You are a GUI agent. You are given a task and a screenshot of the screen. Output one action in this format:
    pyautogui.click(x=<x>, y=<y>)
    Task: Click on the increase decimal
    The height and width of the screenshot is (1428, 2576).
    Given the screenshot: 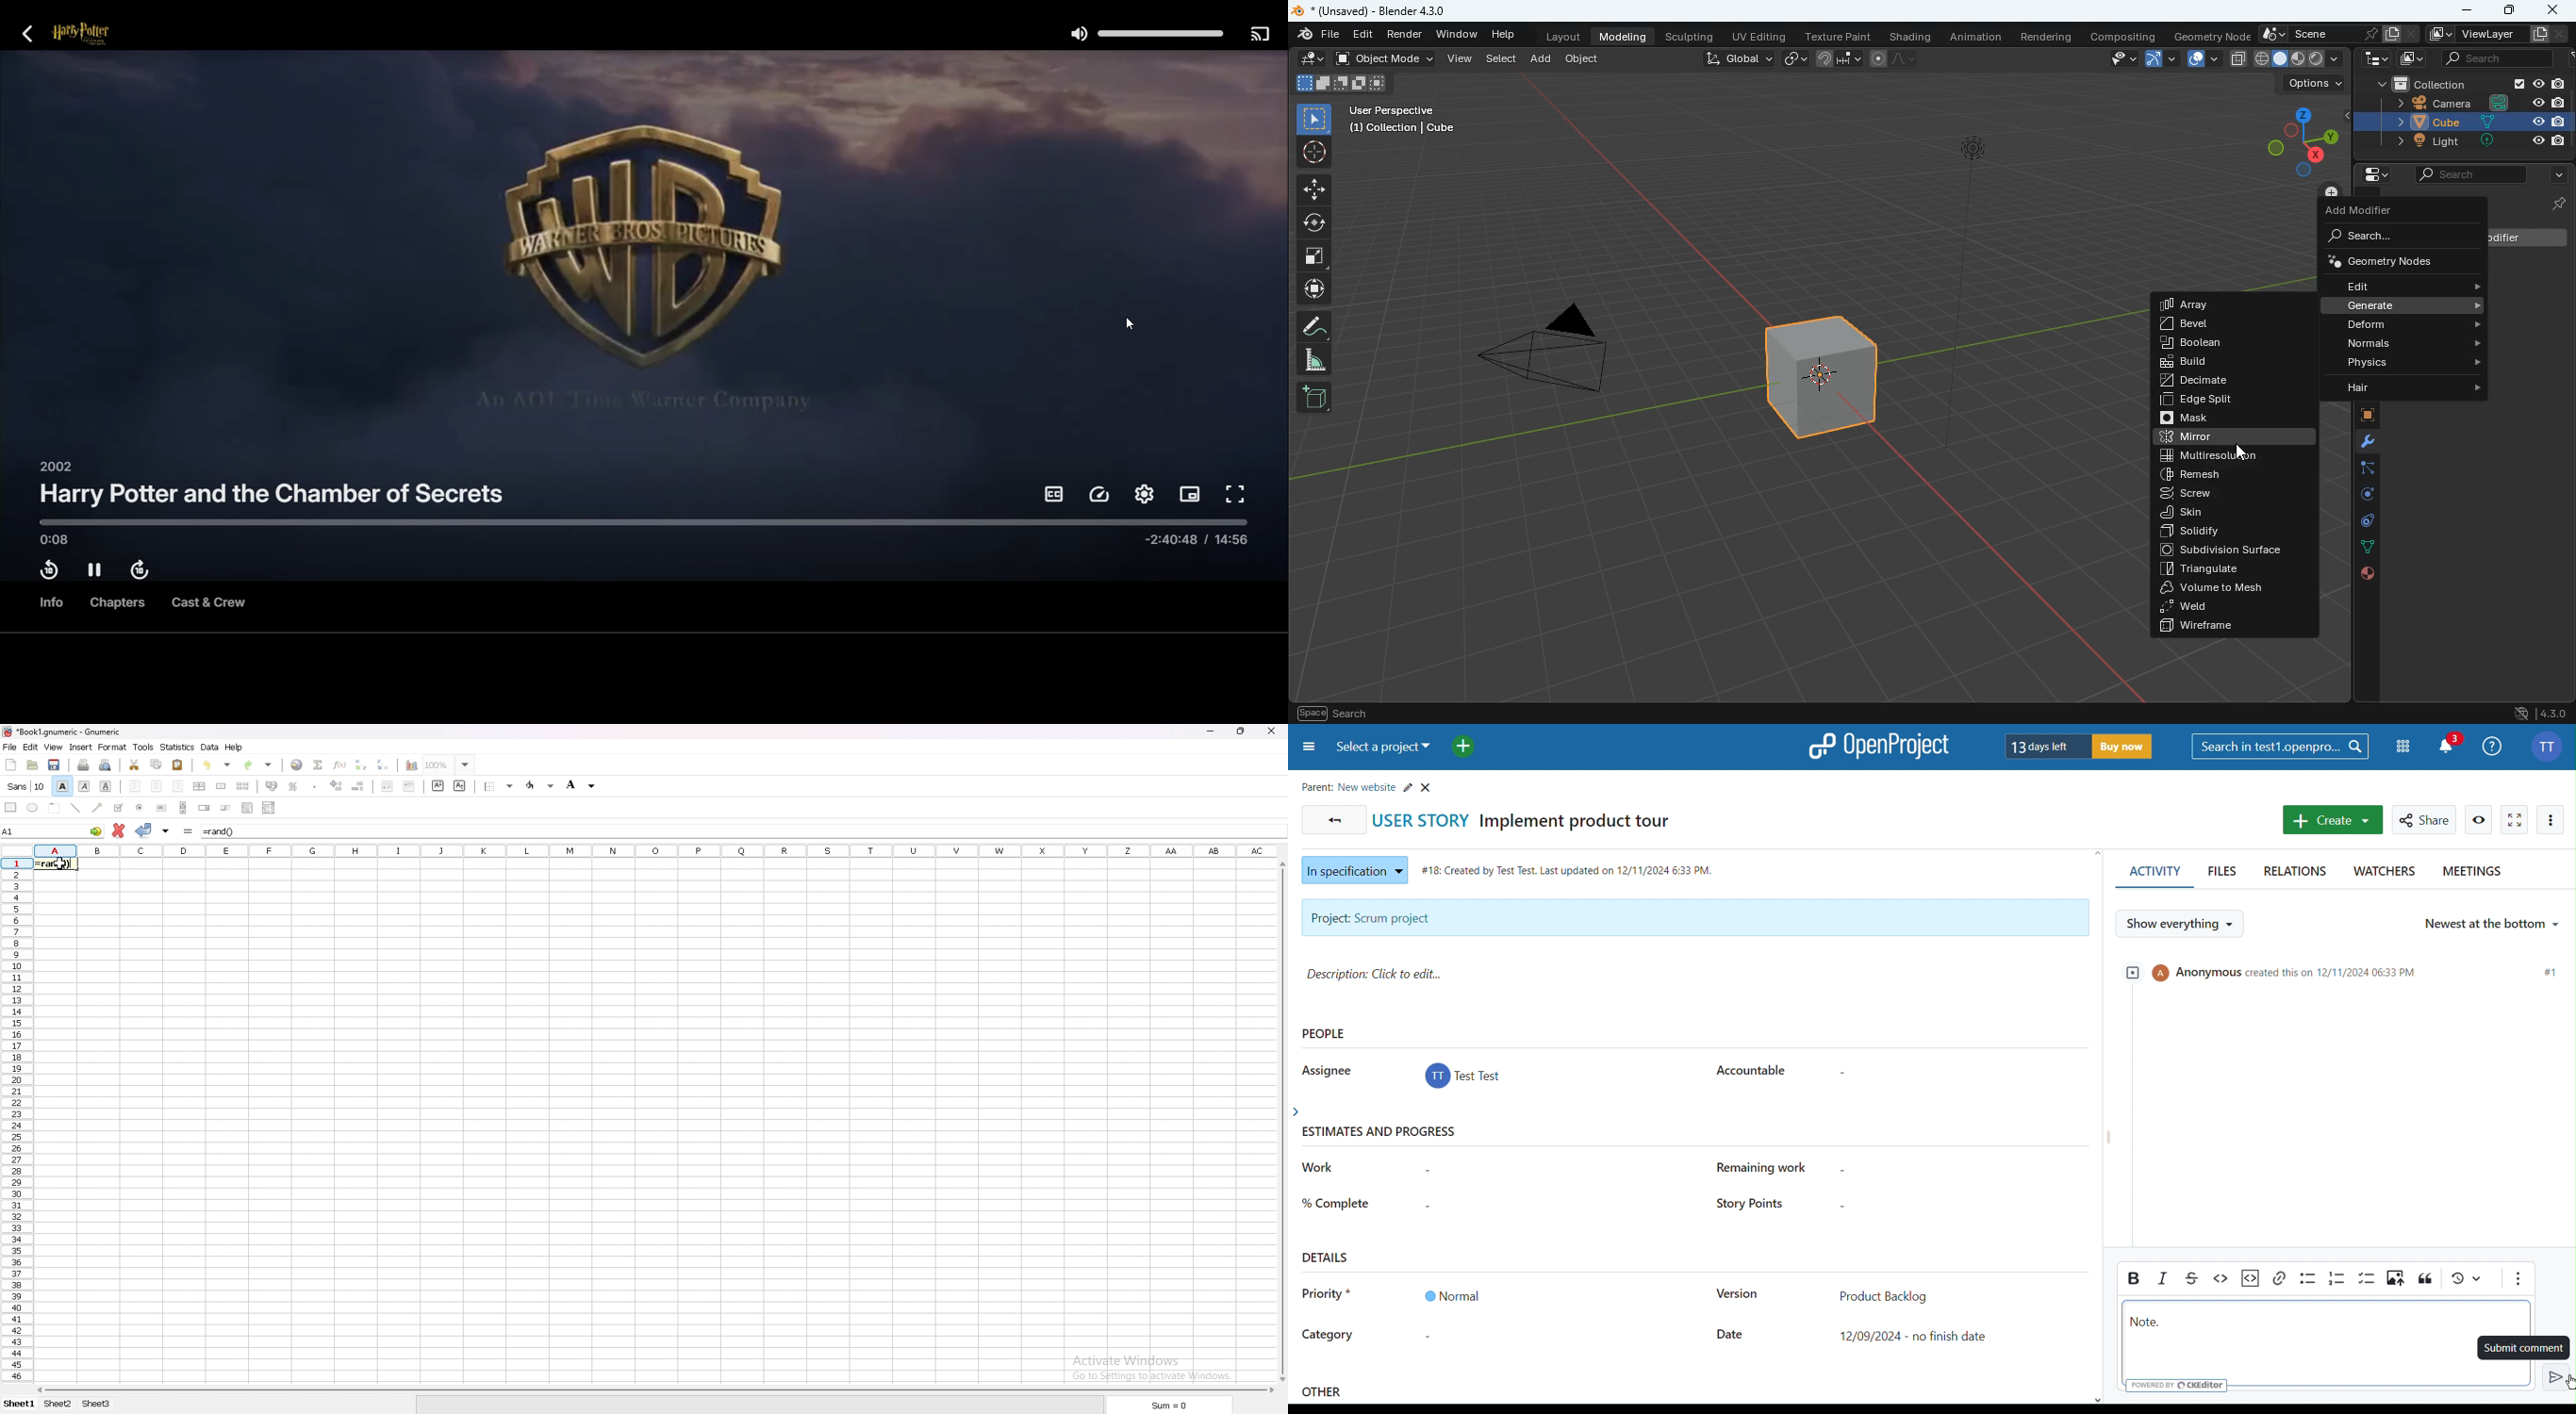 What is the action you would take?
    pyautogui.click(x=336, y=786)
    